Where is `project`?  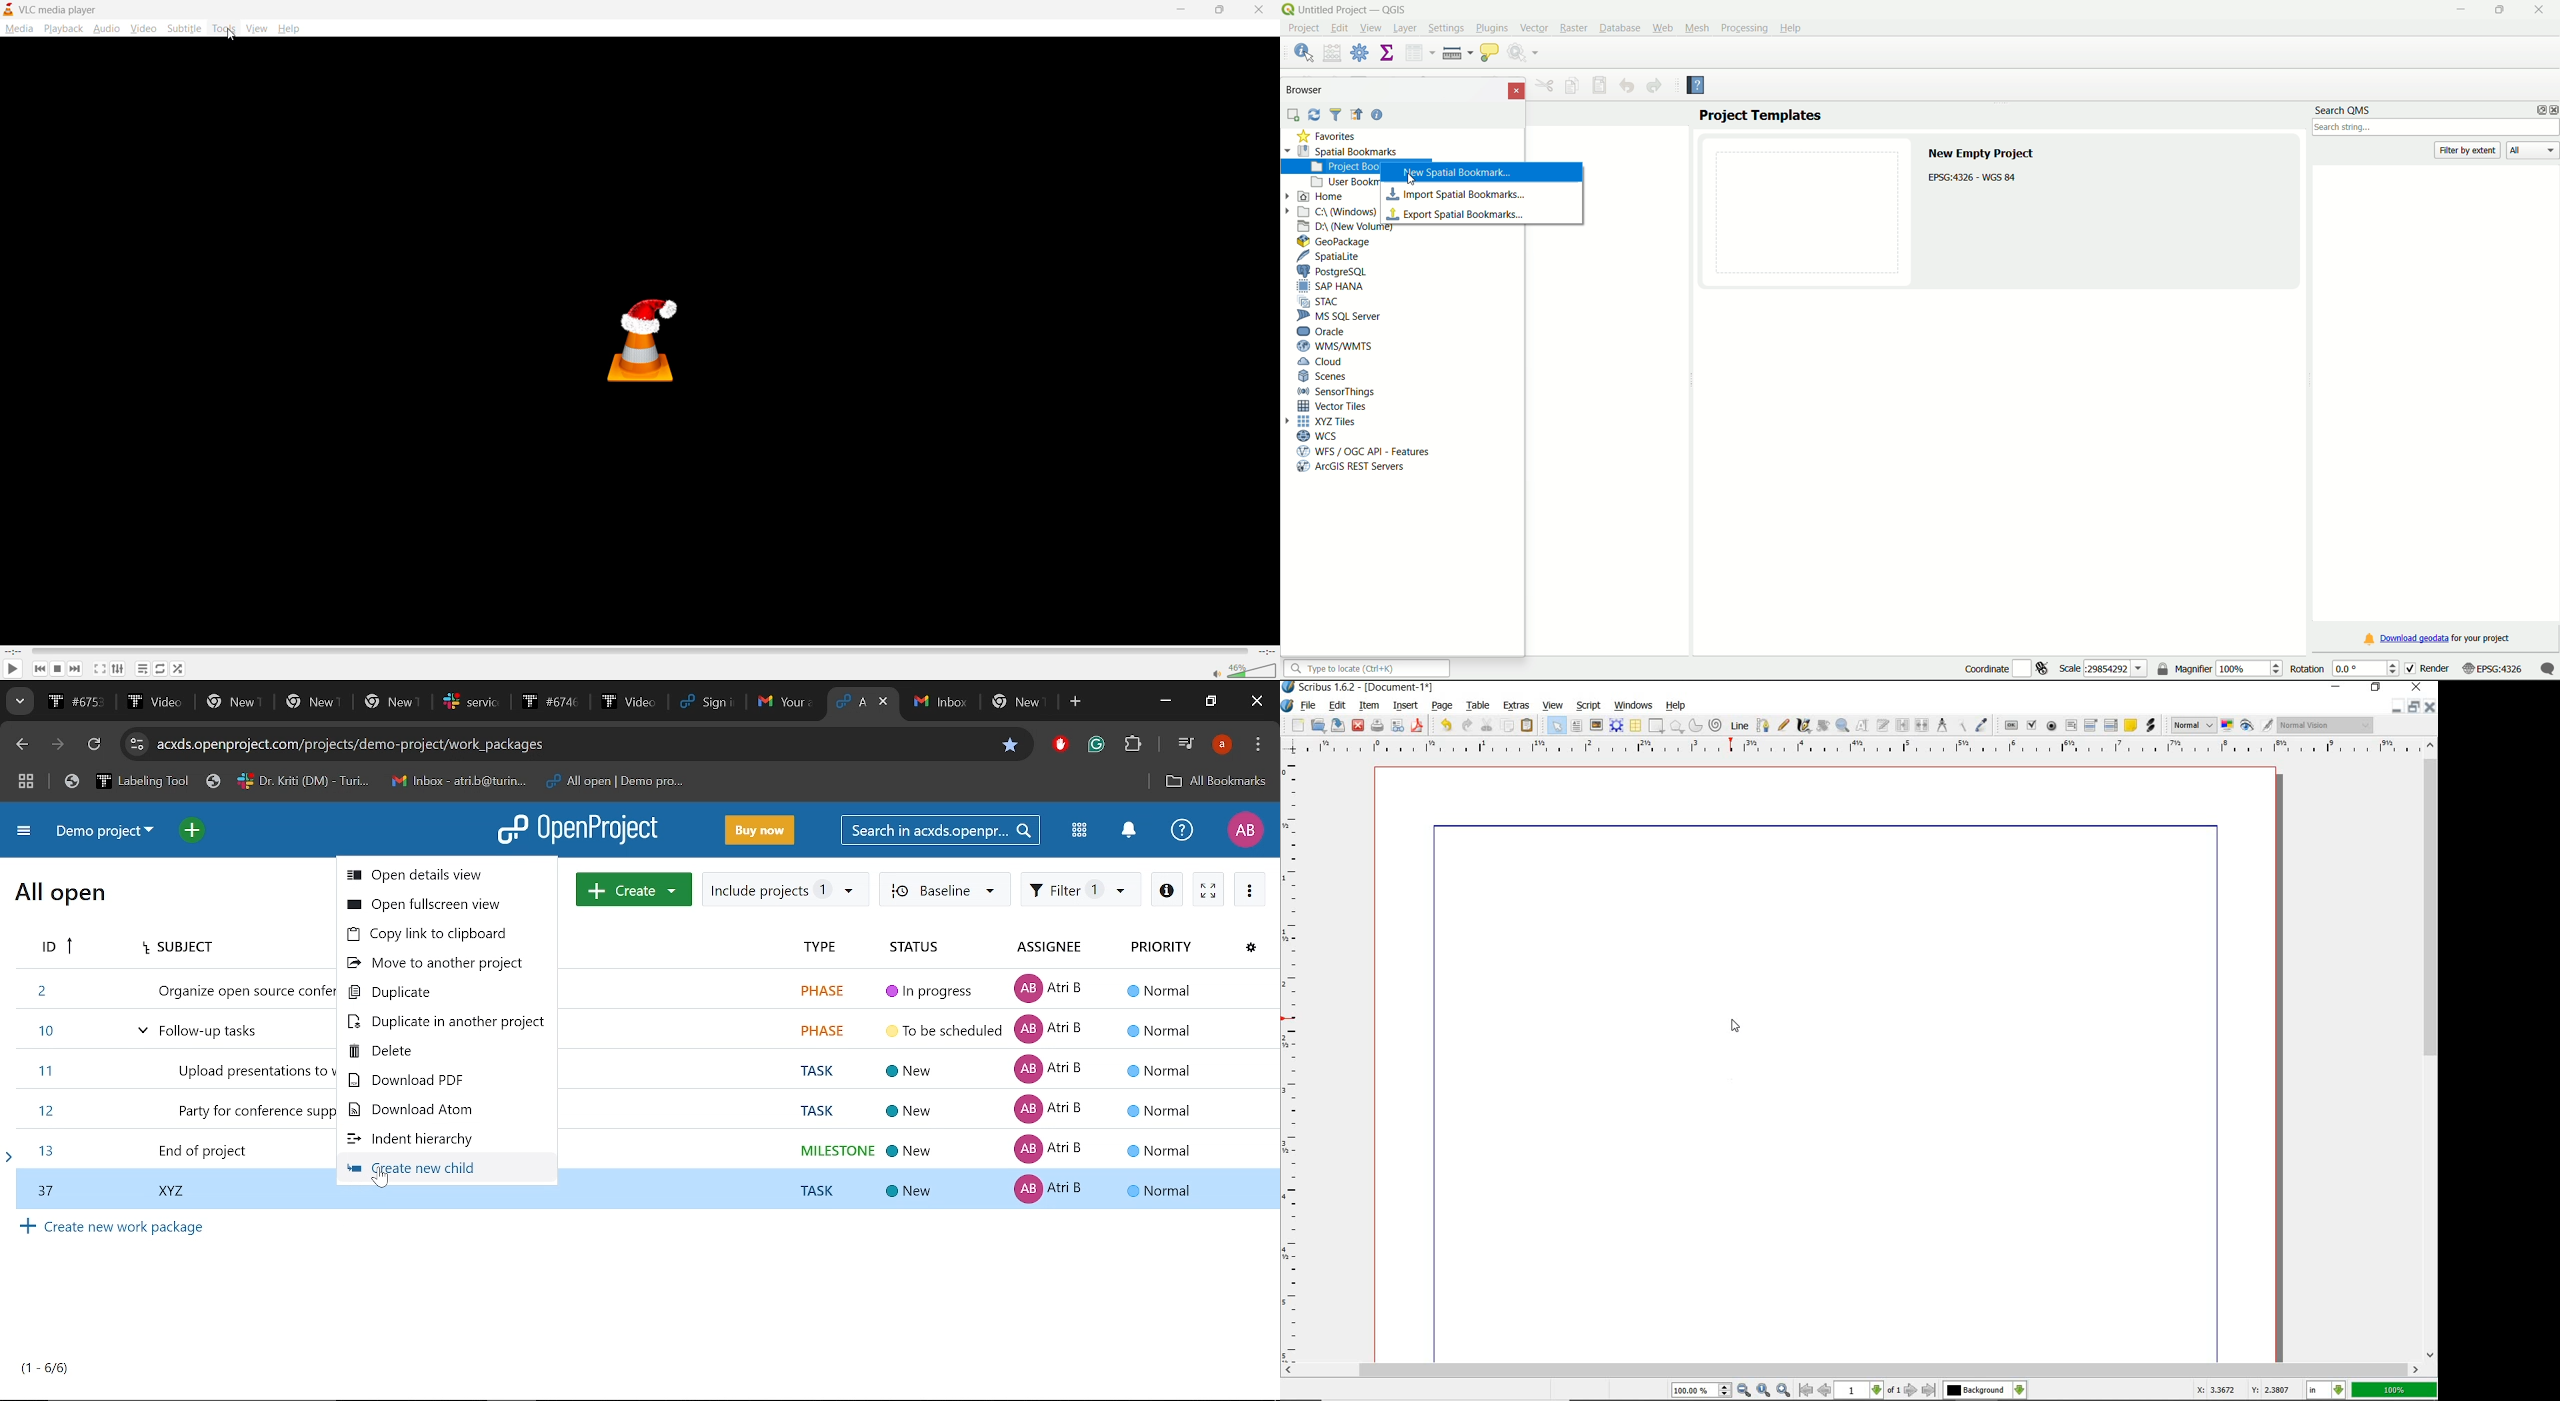 project is located at coordinates (1305, 29).